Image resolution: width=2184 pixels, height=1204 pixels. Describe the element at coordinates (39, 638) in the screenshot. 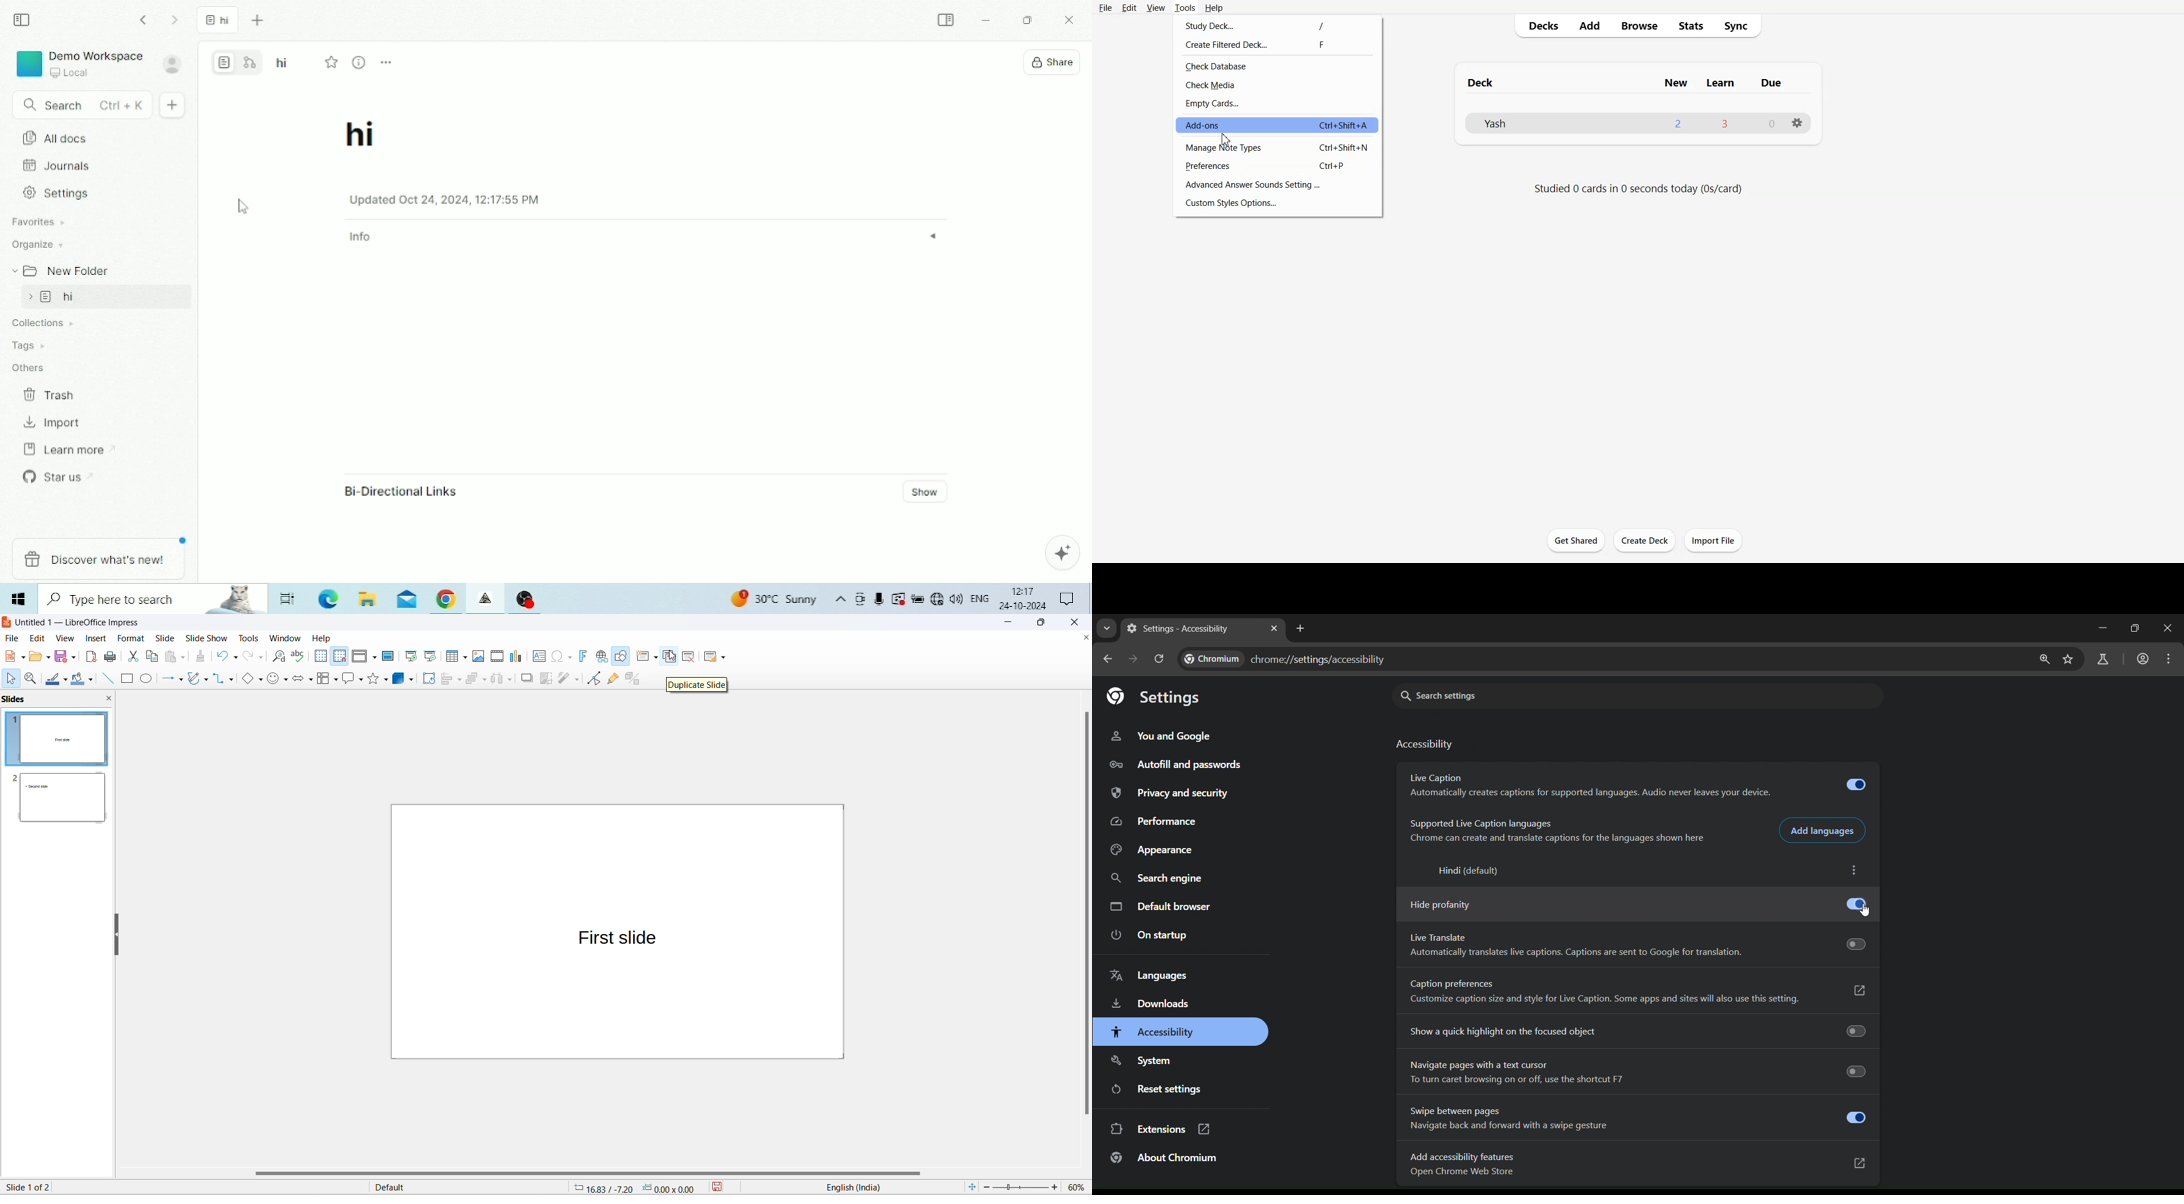

I see `edit` at that location.